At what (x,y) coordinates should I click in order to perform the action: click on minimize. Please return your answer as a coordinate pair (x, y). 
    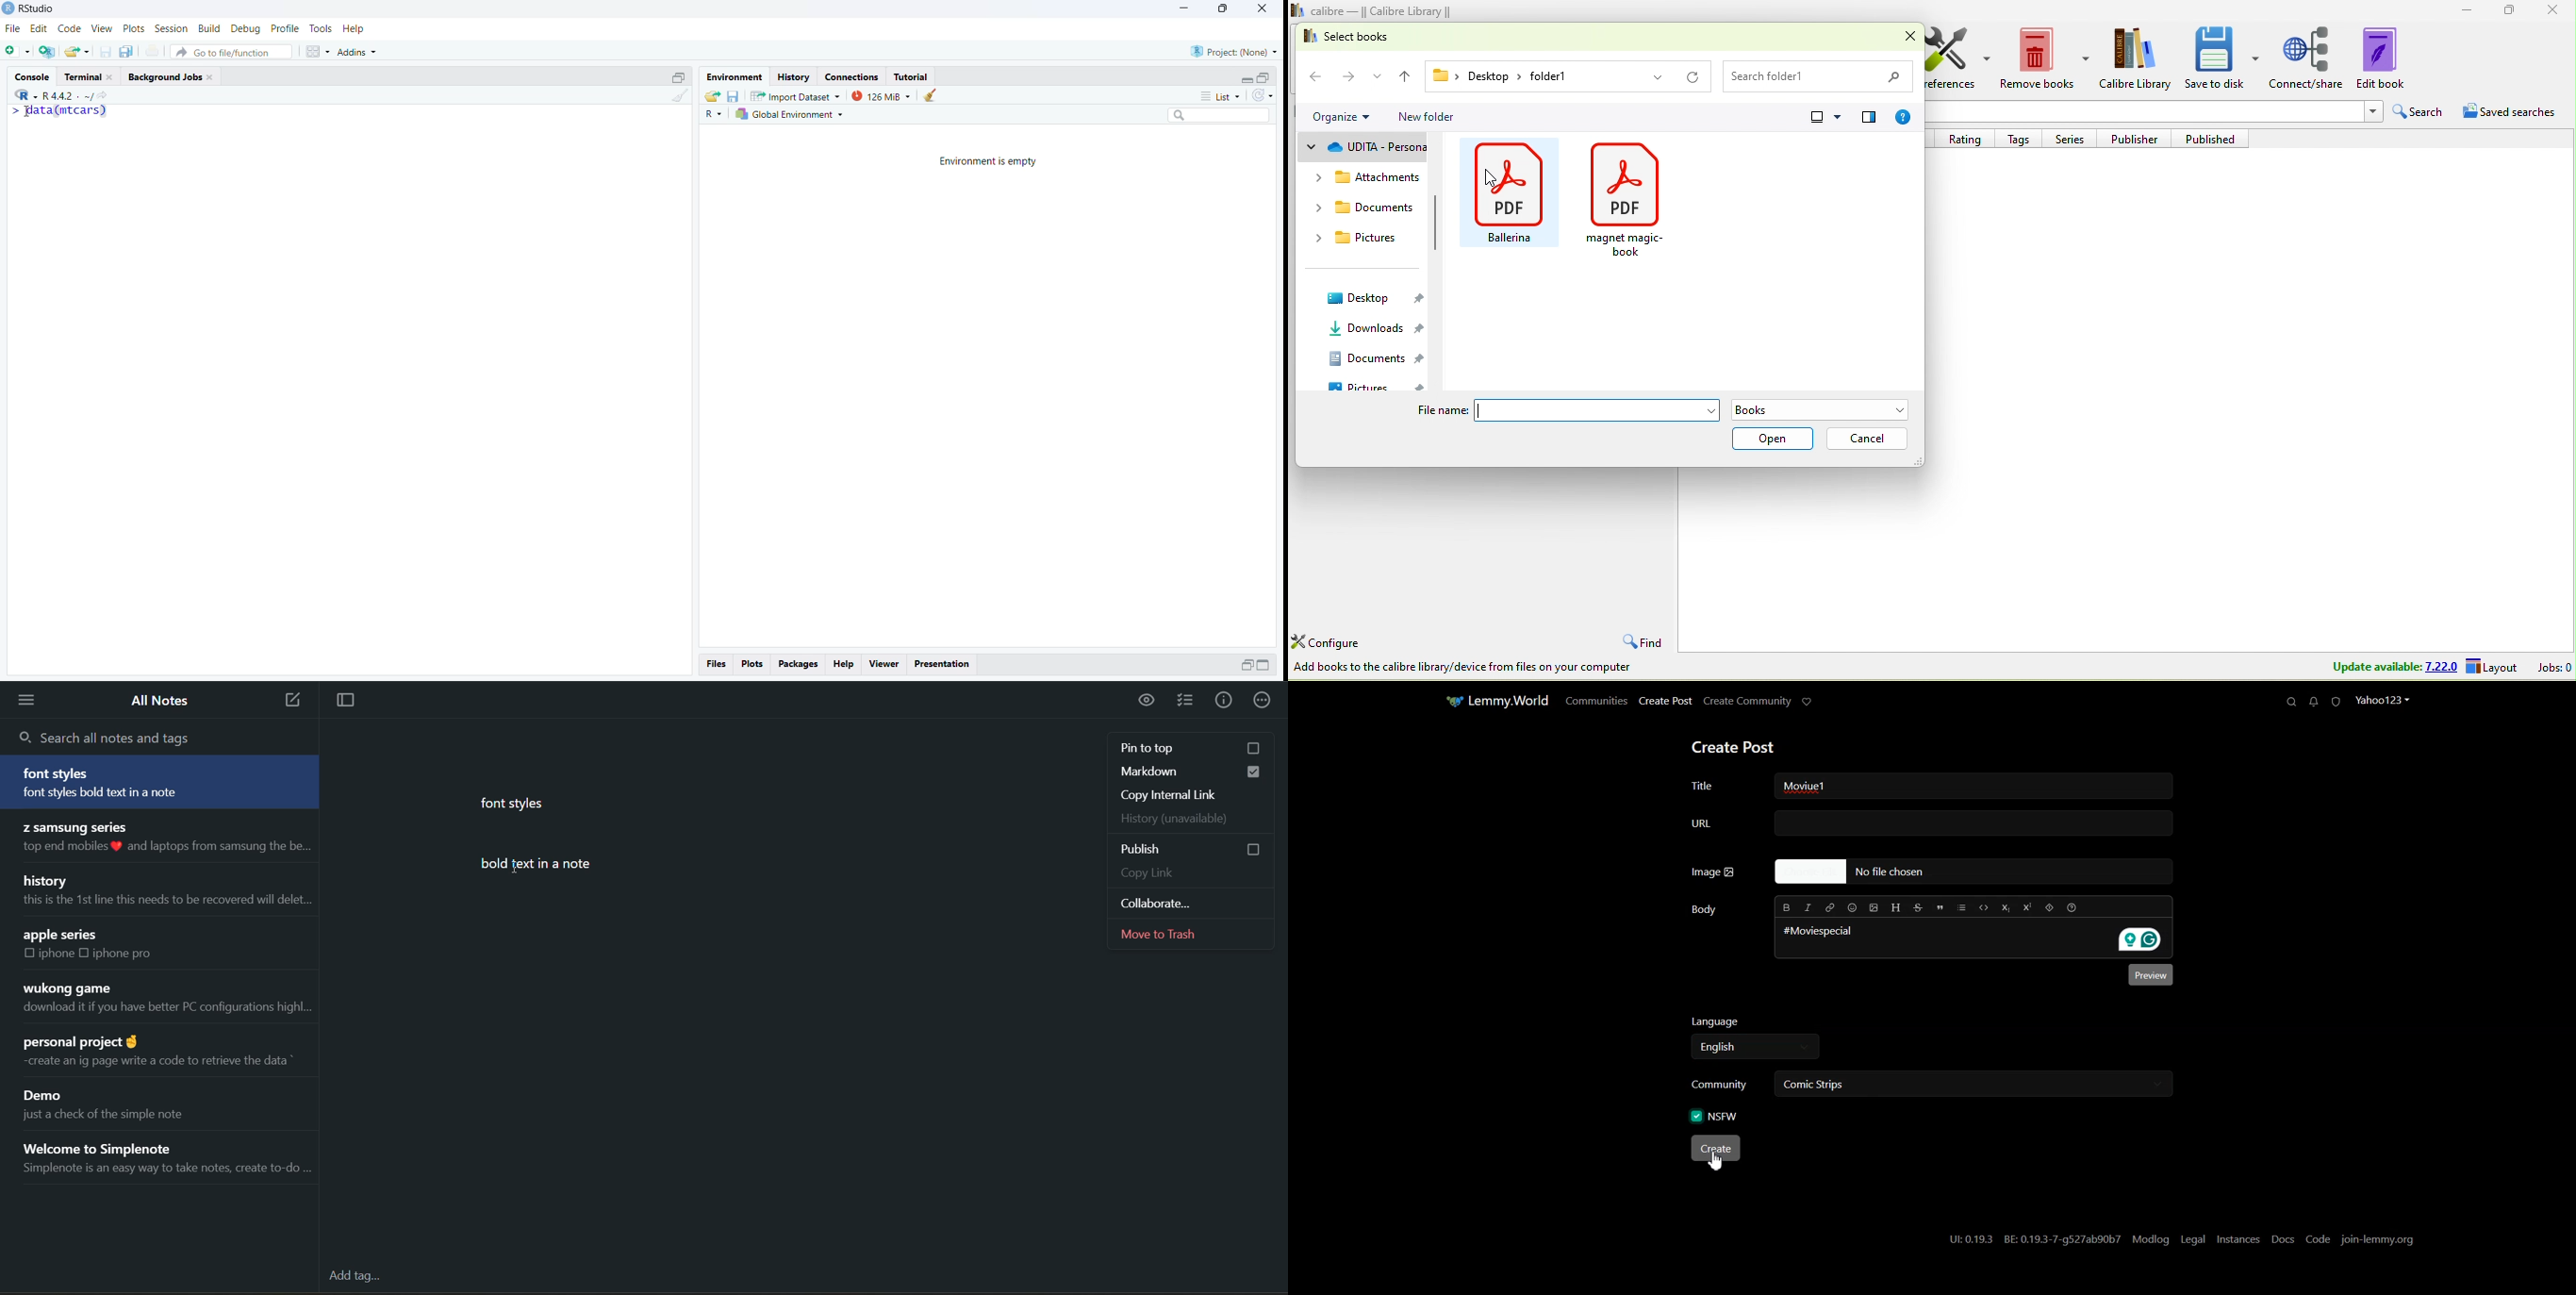
    Looking at the image, I should click on (679, 76).